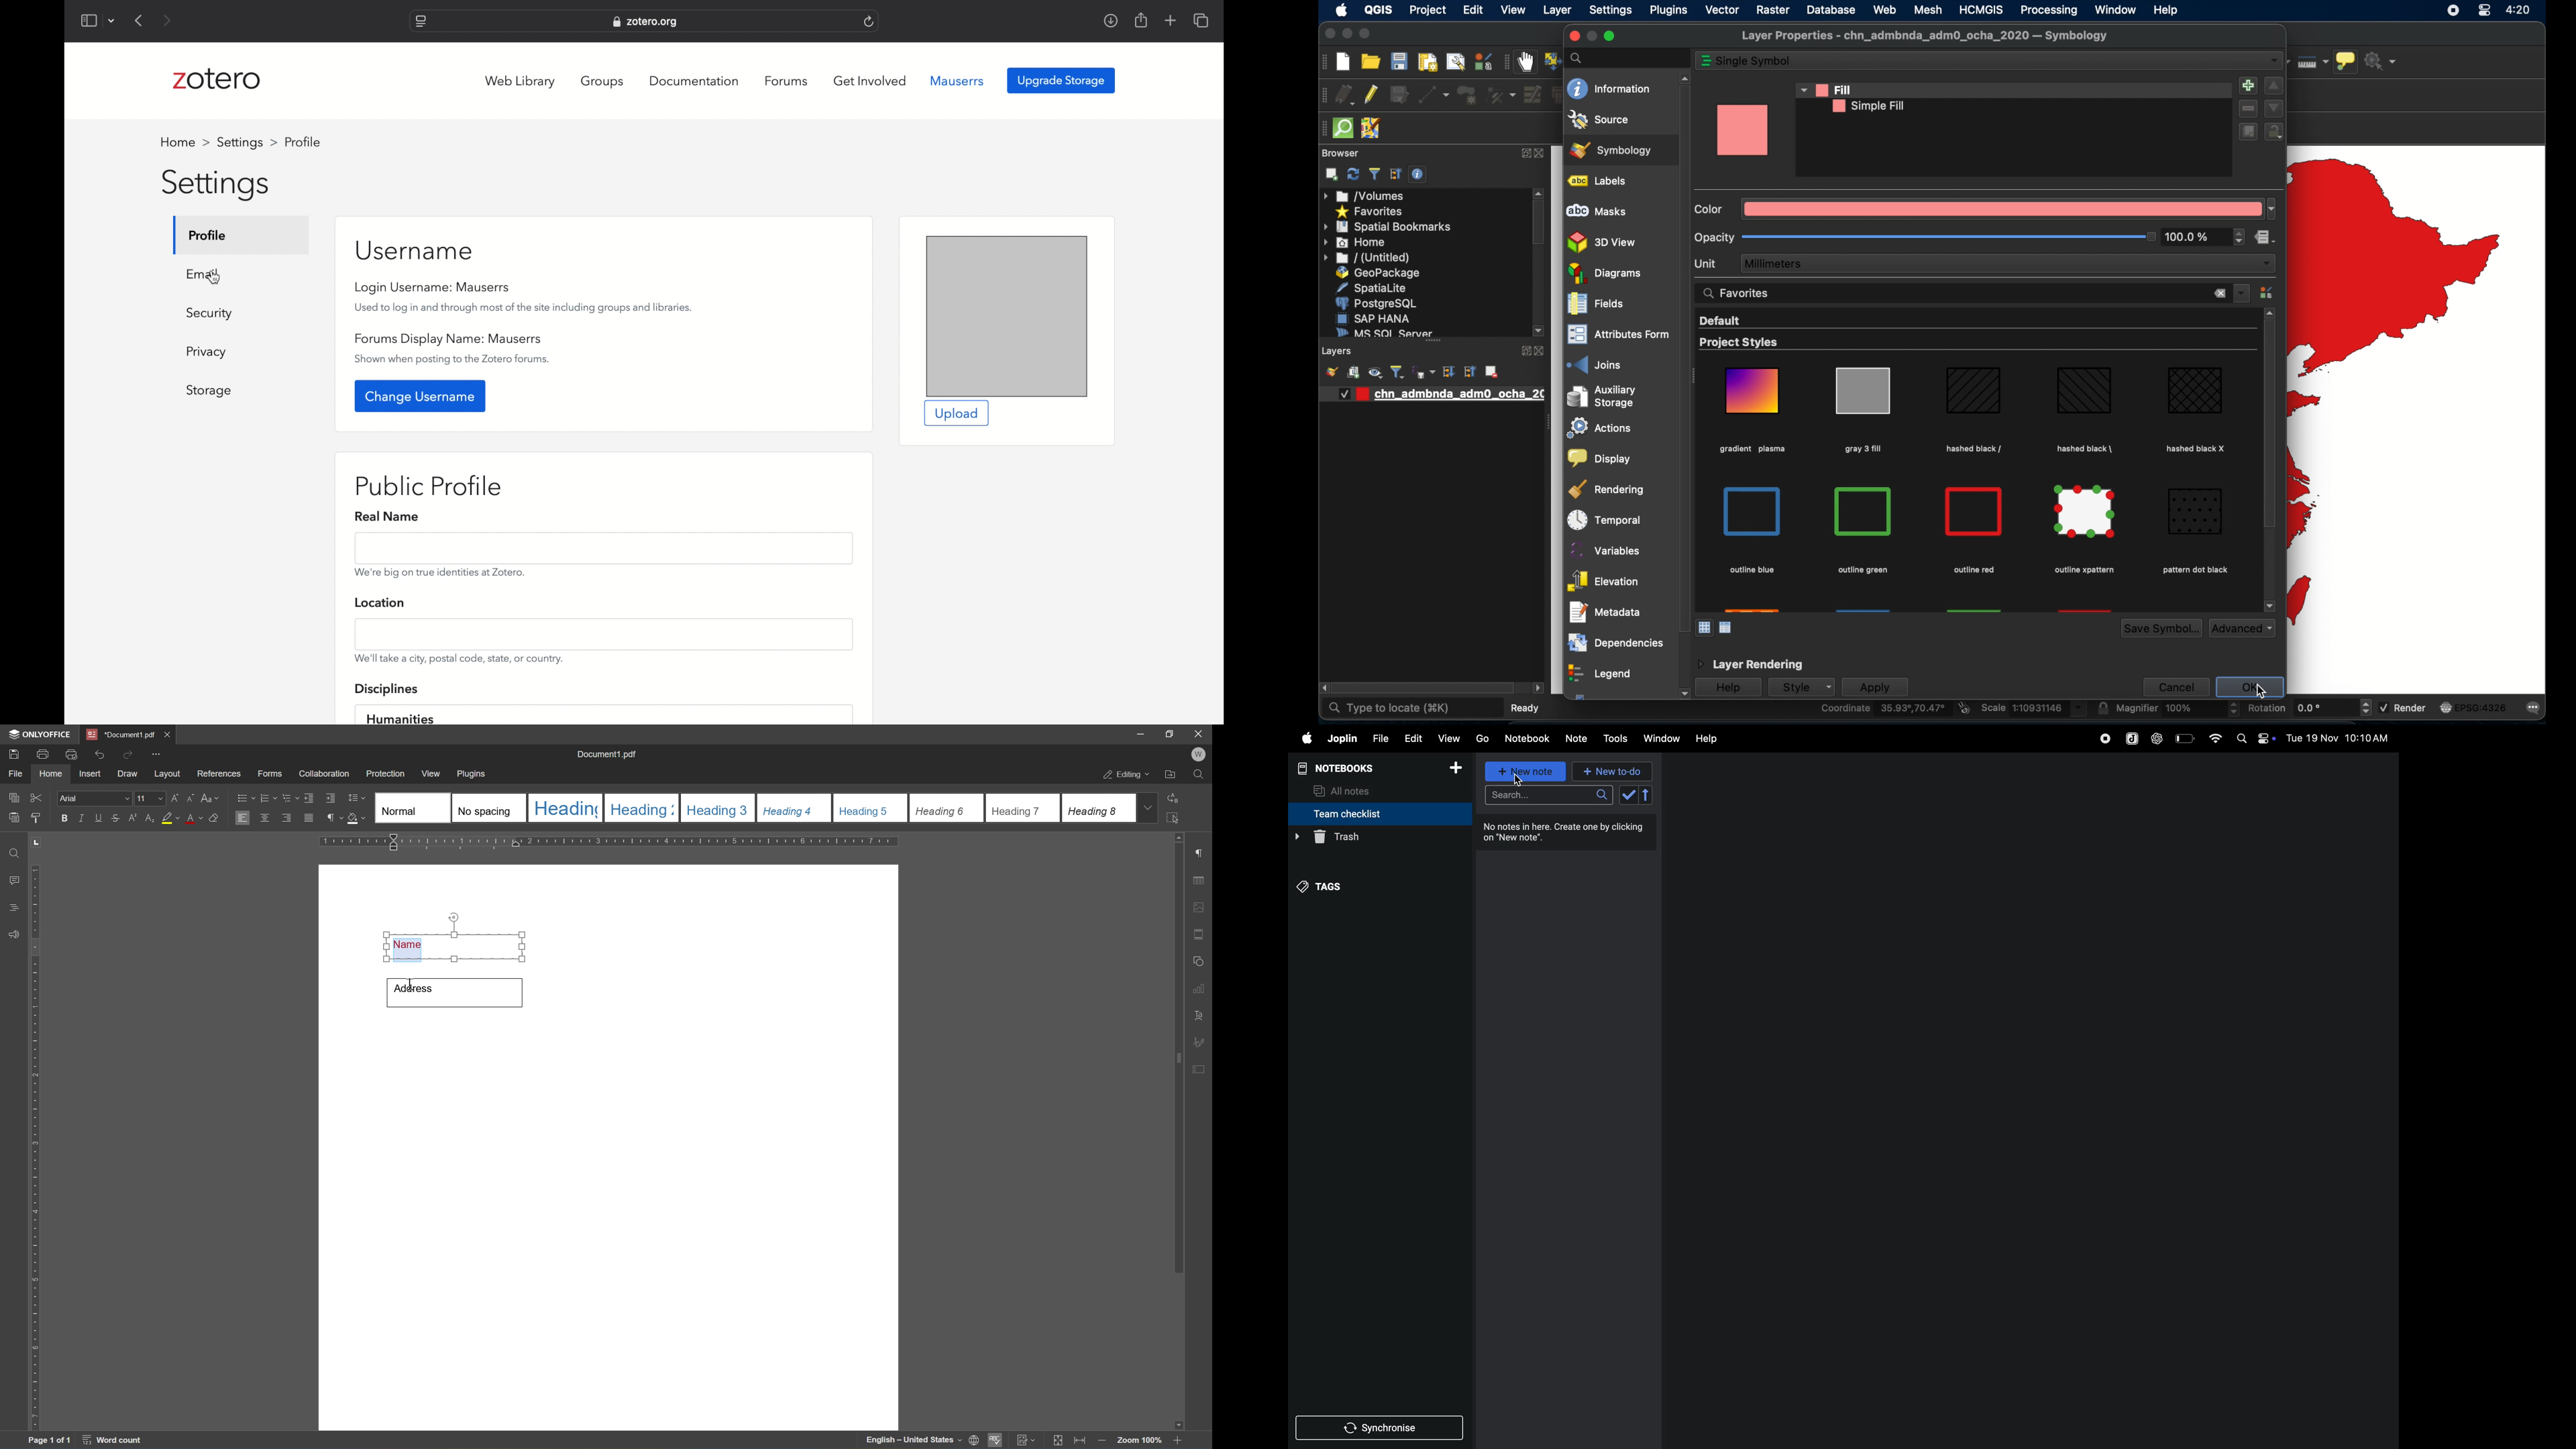  What do you see at coordinates (1346, 34) in the screenshot?
I see `minimize ` at bounding box center [1346, 34].